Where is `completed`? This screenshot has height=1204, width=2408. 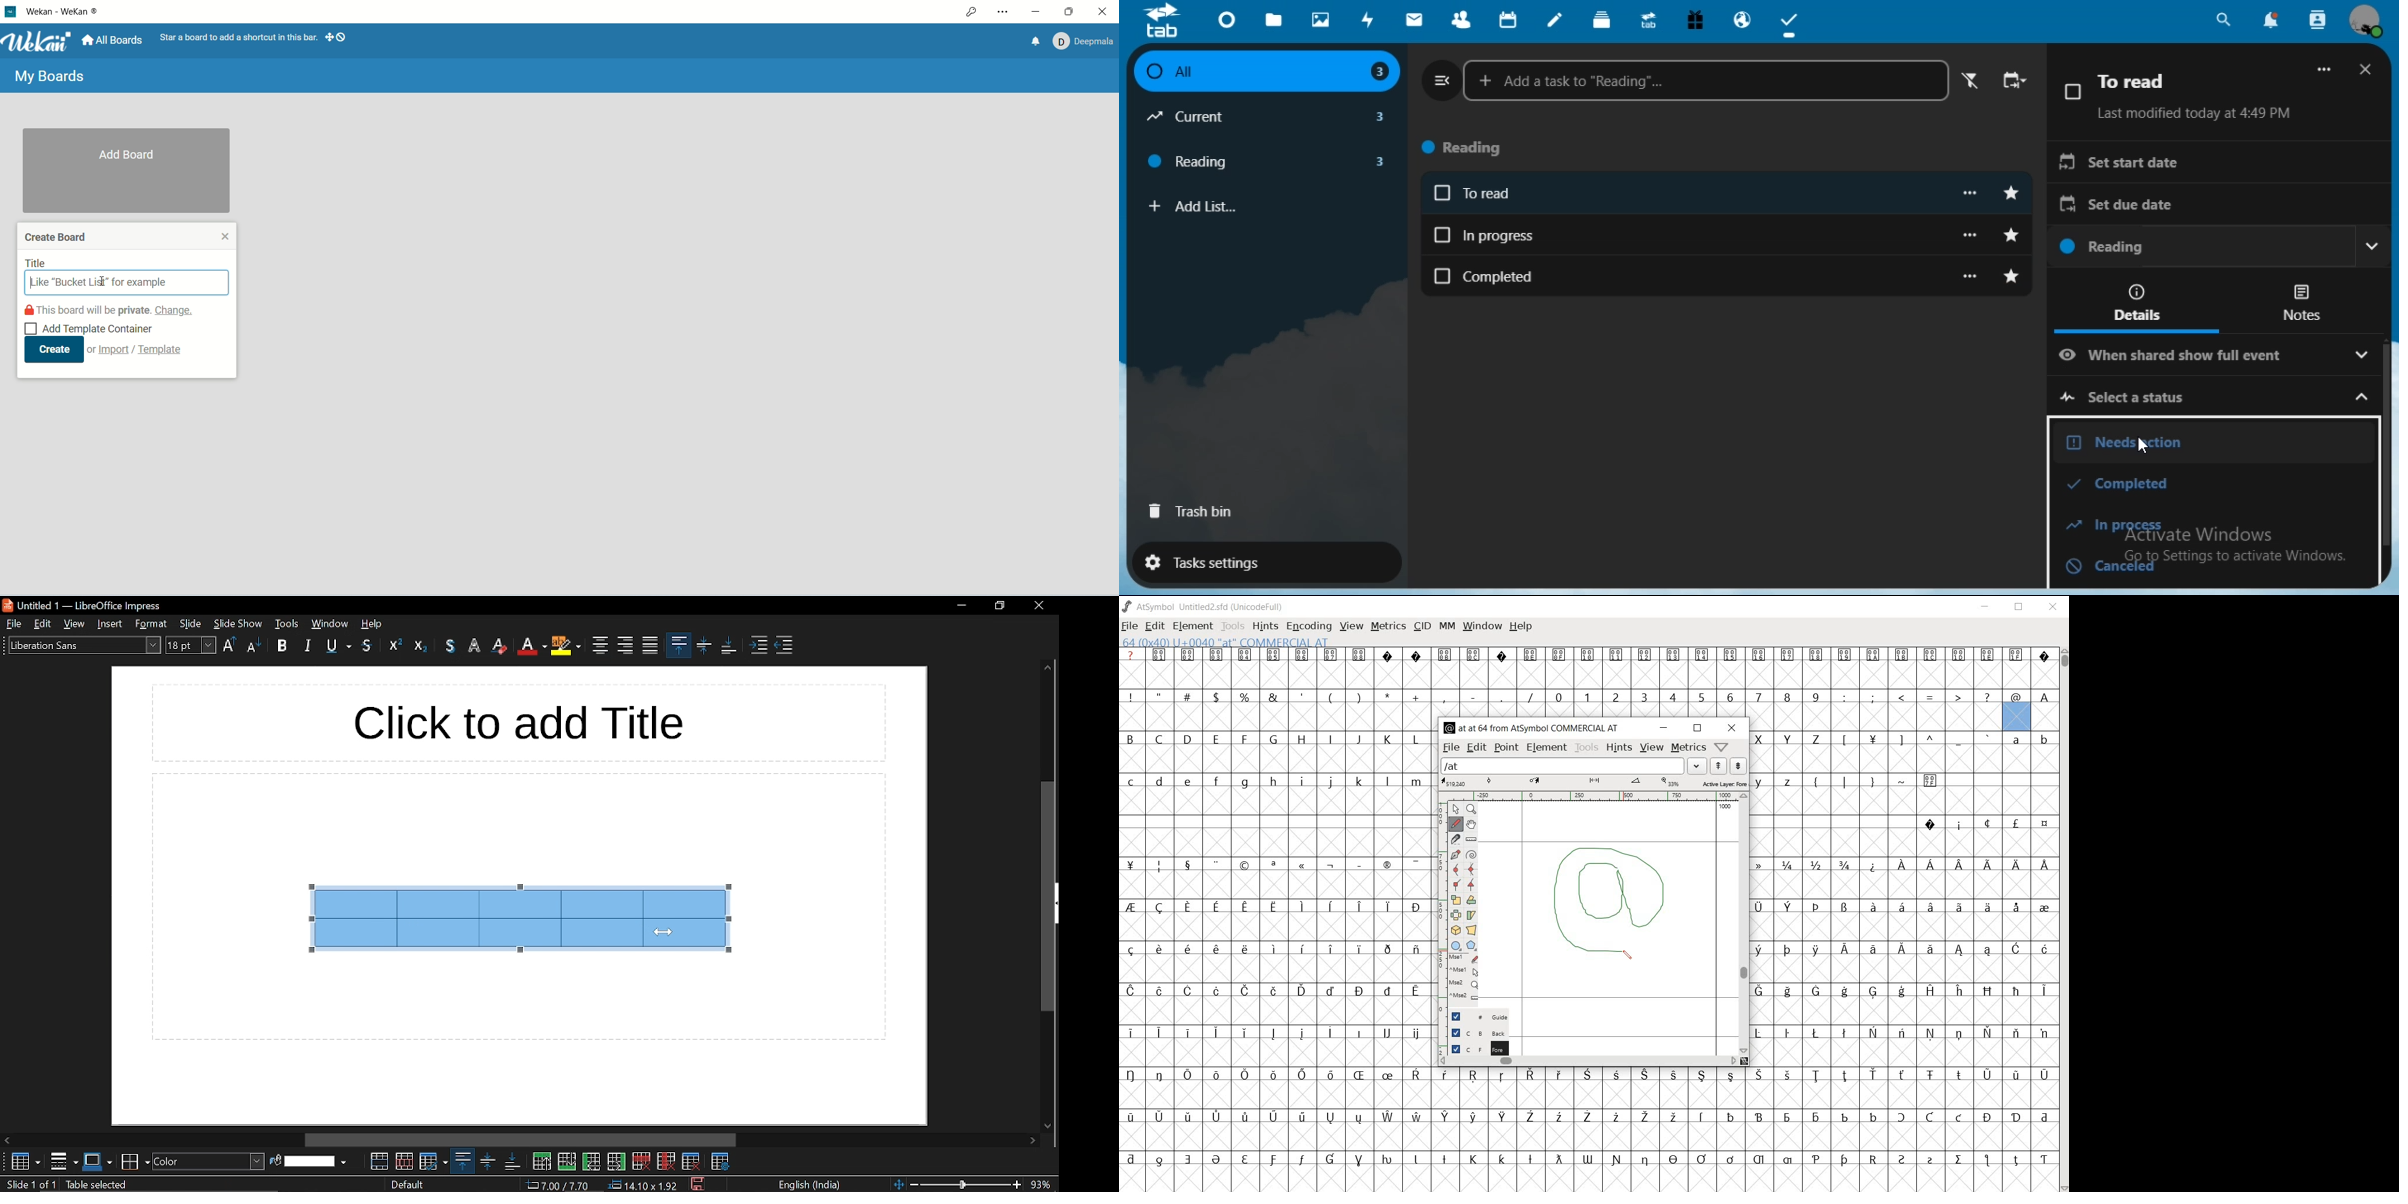
completed is located at coordinates (2214, 481).